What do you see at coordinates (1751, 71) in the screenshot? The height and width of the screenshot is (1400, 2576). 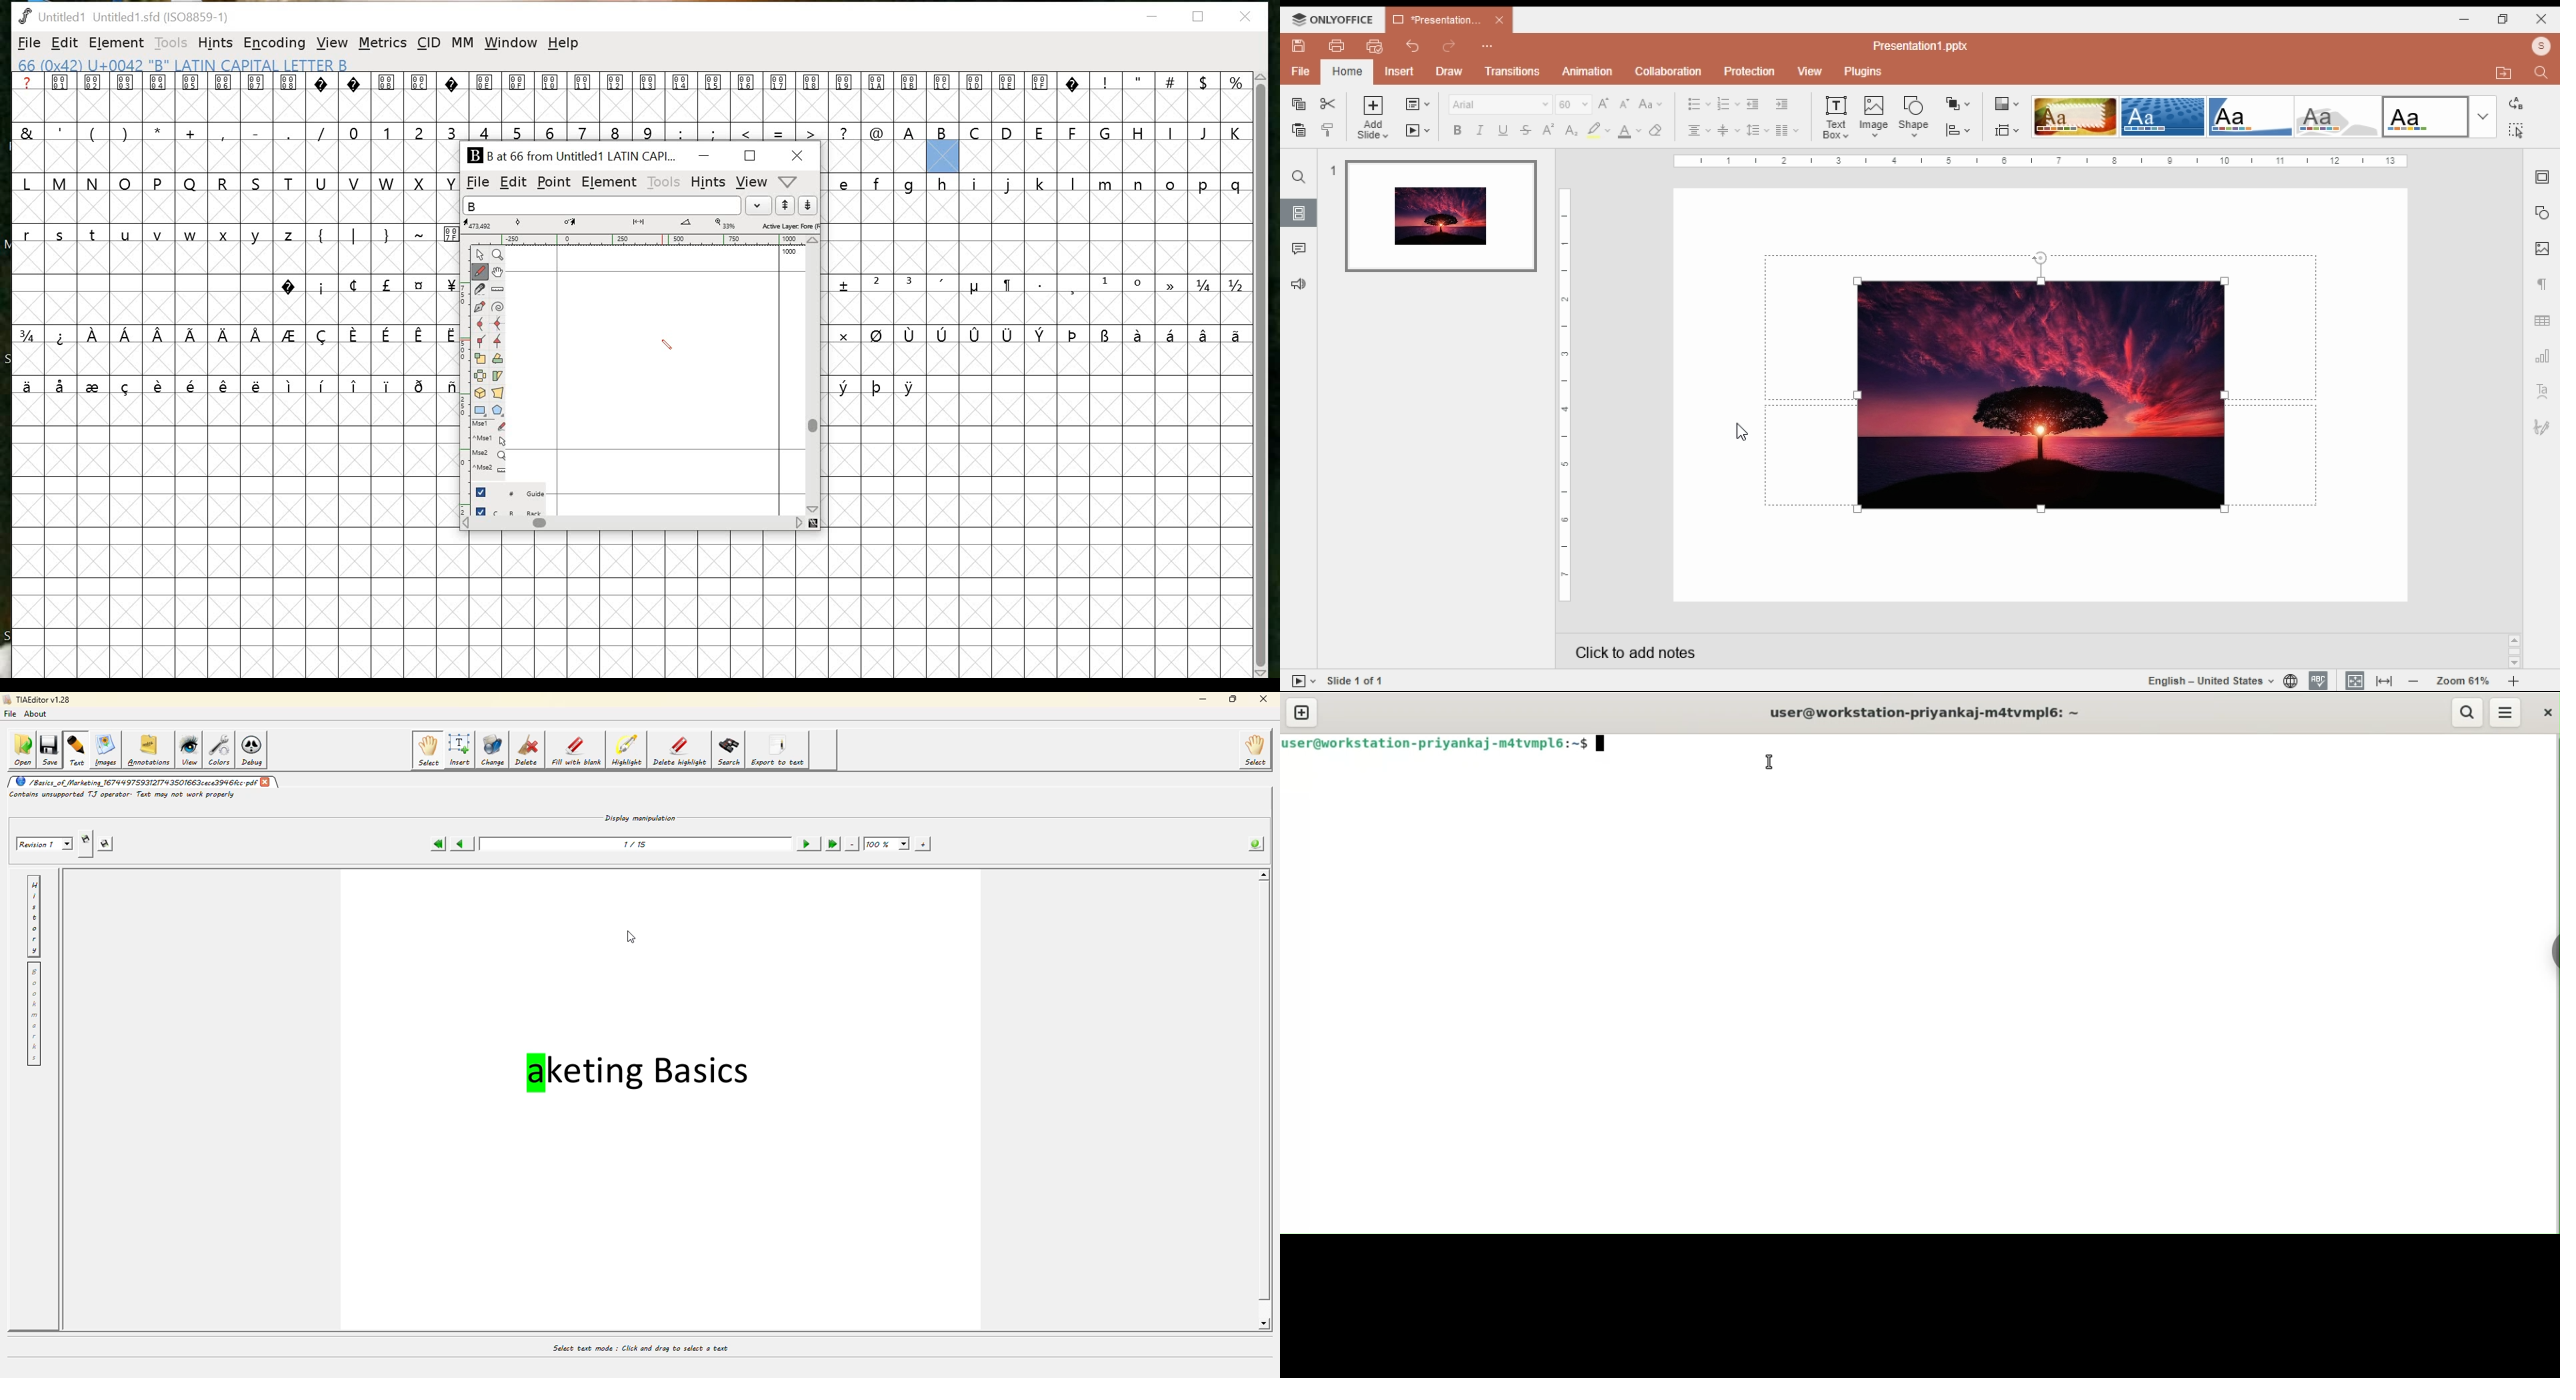 I see `protection` at bounding box center [1751, 71].